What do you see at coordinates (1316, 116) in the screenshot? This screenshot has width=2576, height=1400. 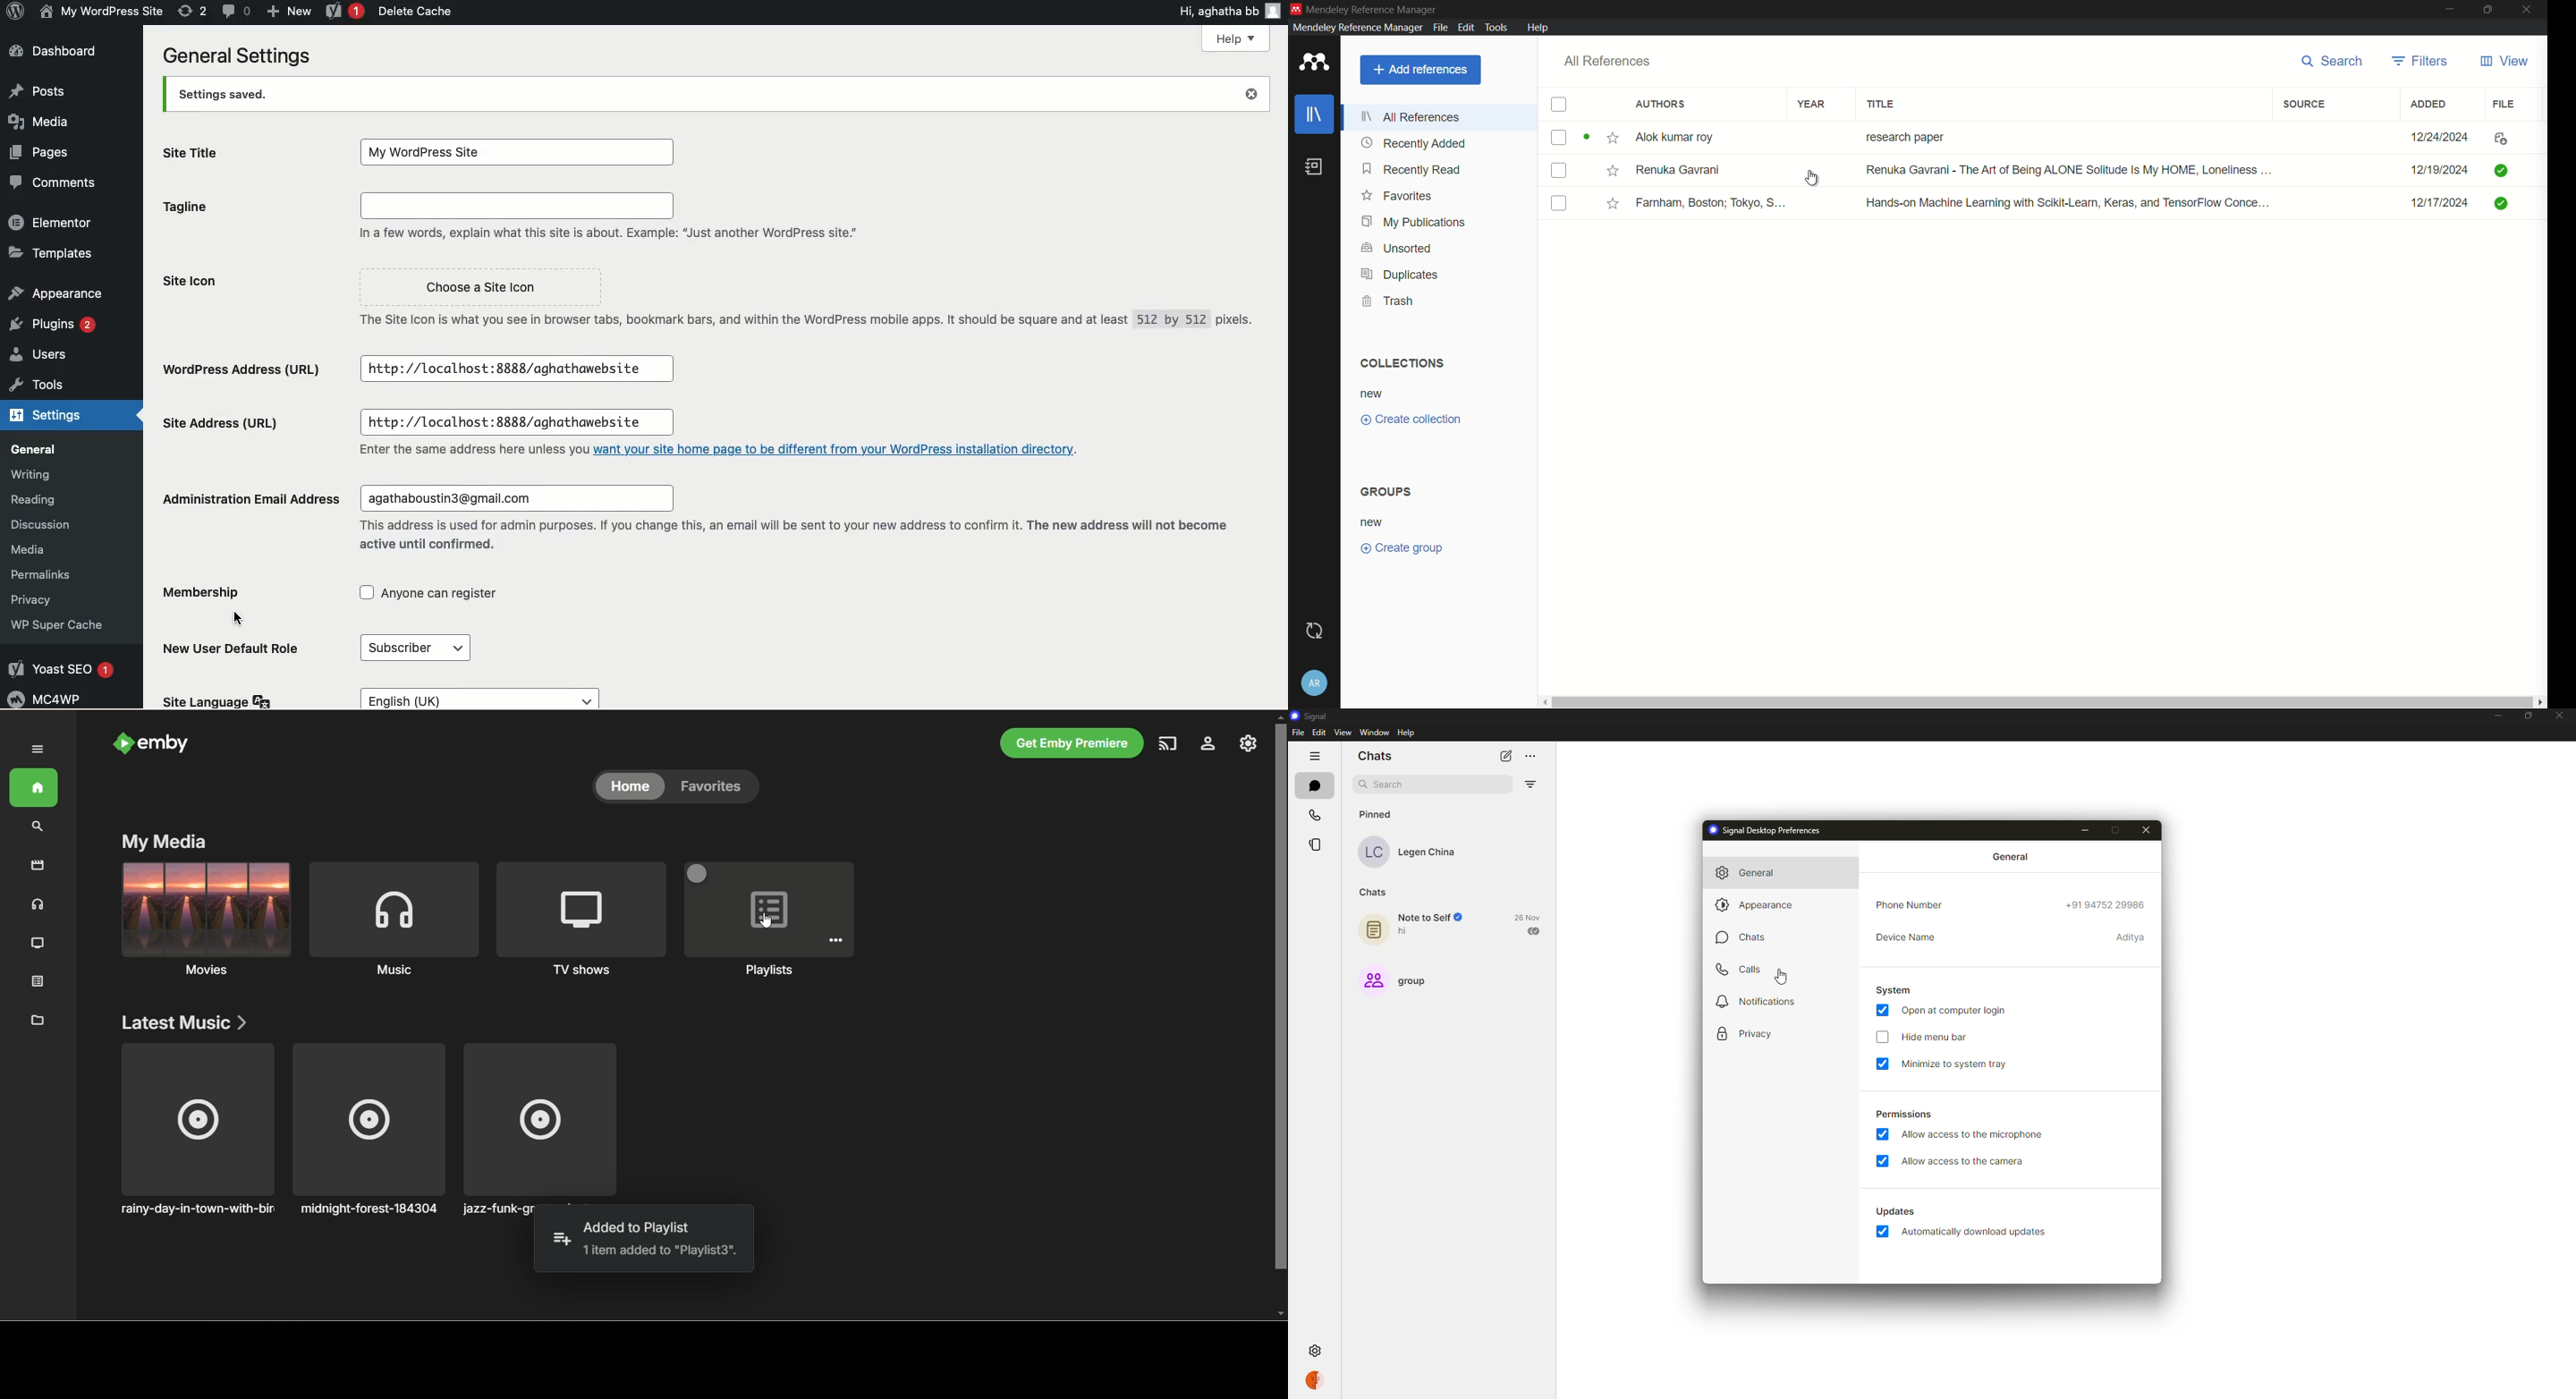 I see `library` at bounding box center [1316, 116].